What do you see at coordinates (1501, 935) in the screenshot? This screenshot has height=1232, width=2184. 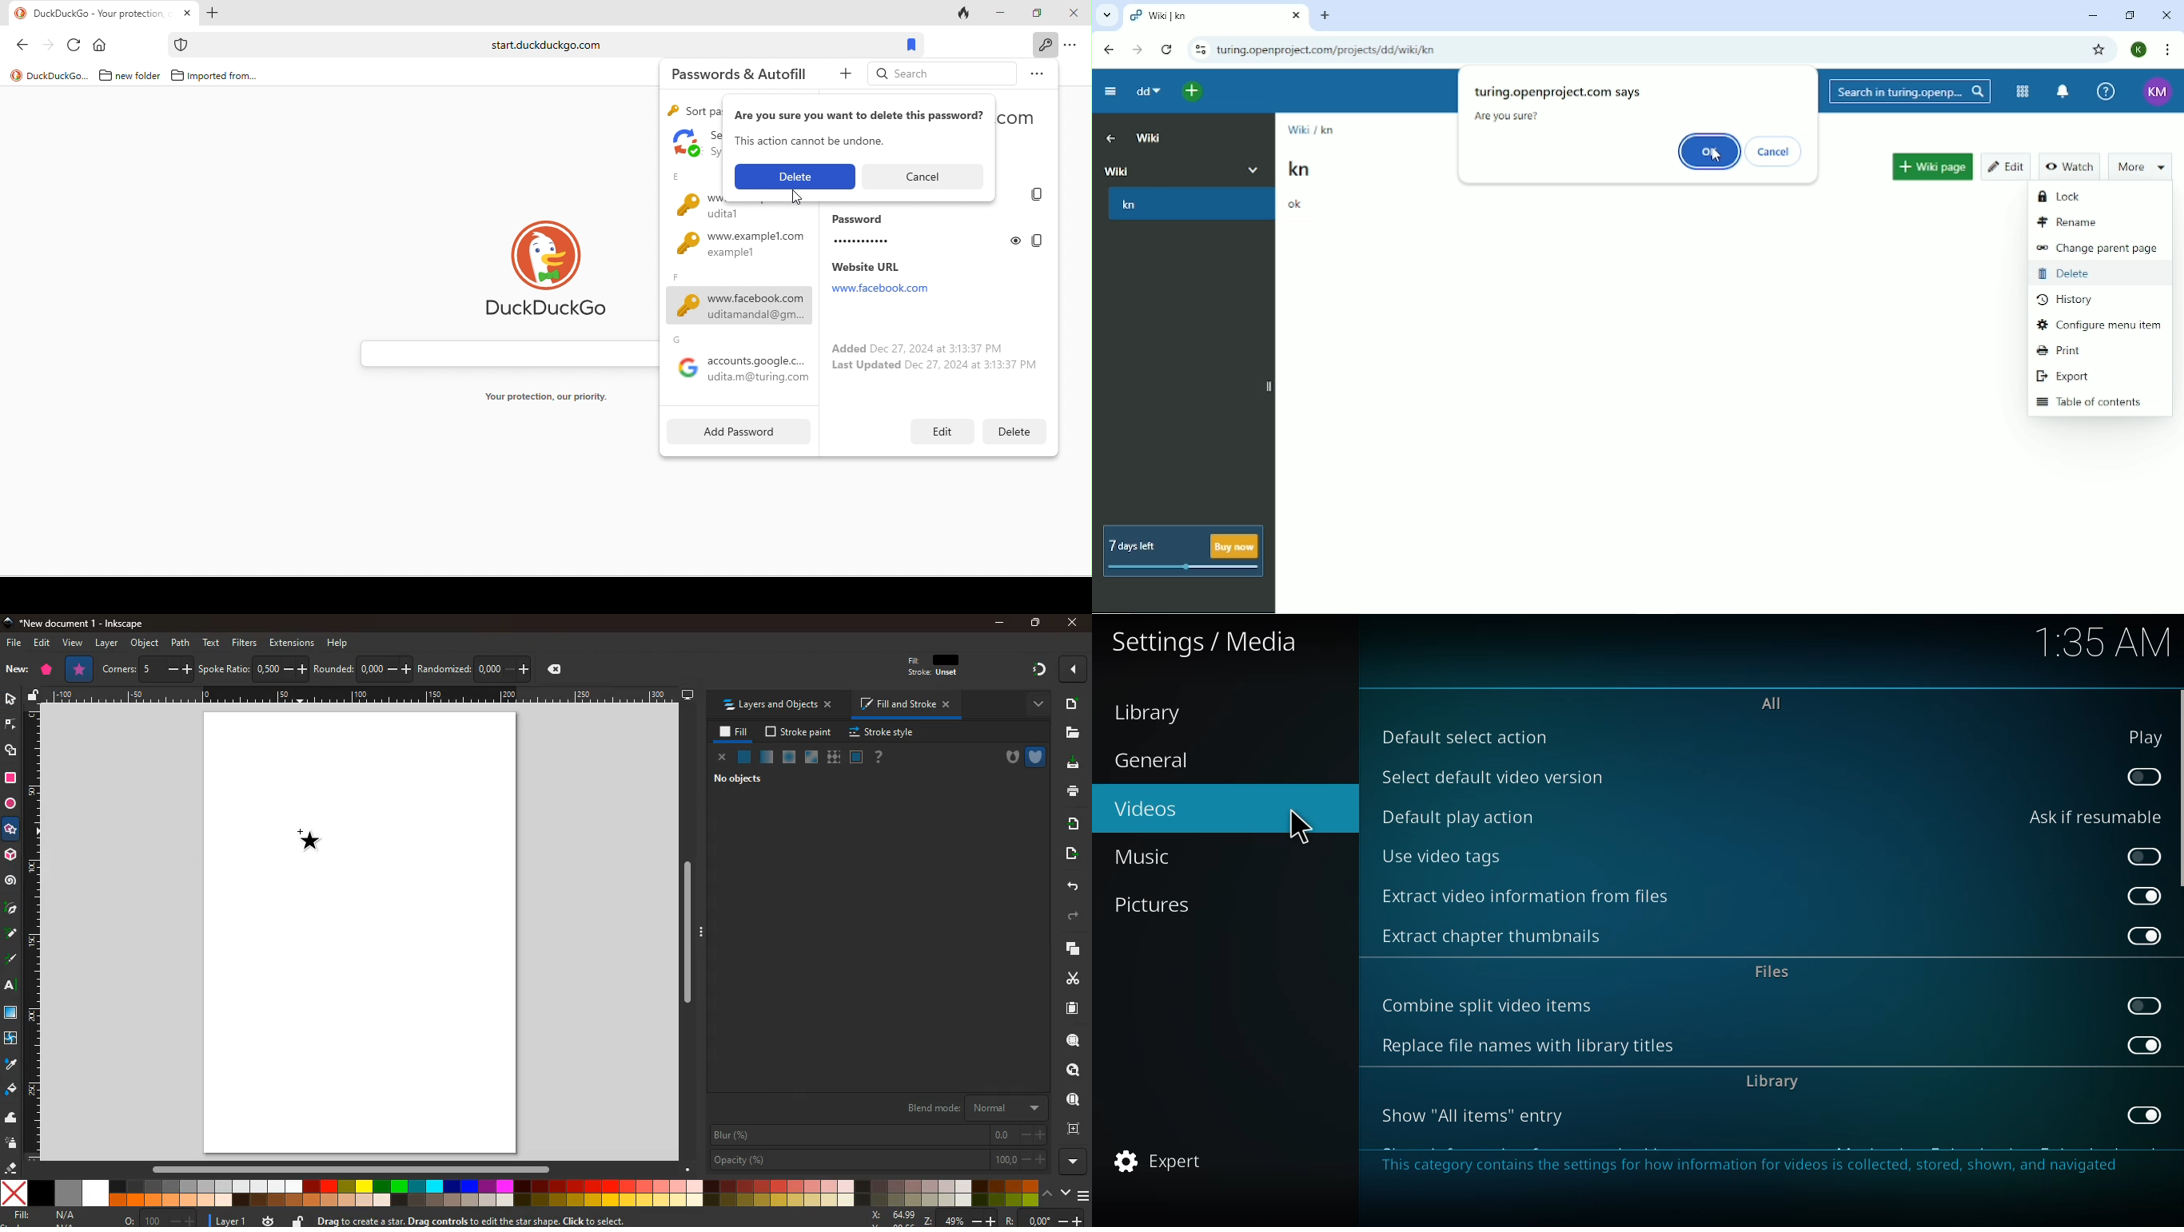 I see `extract chapter thumbnails` at bounding box center [1501, 935].